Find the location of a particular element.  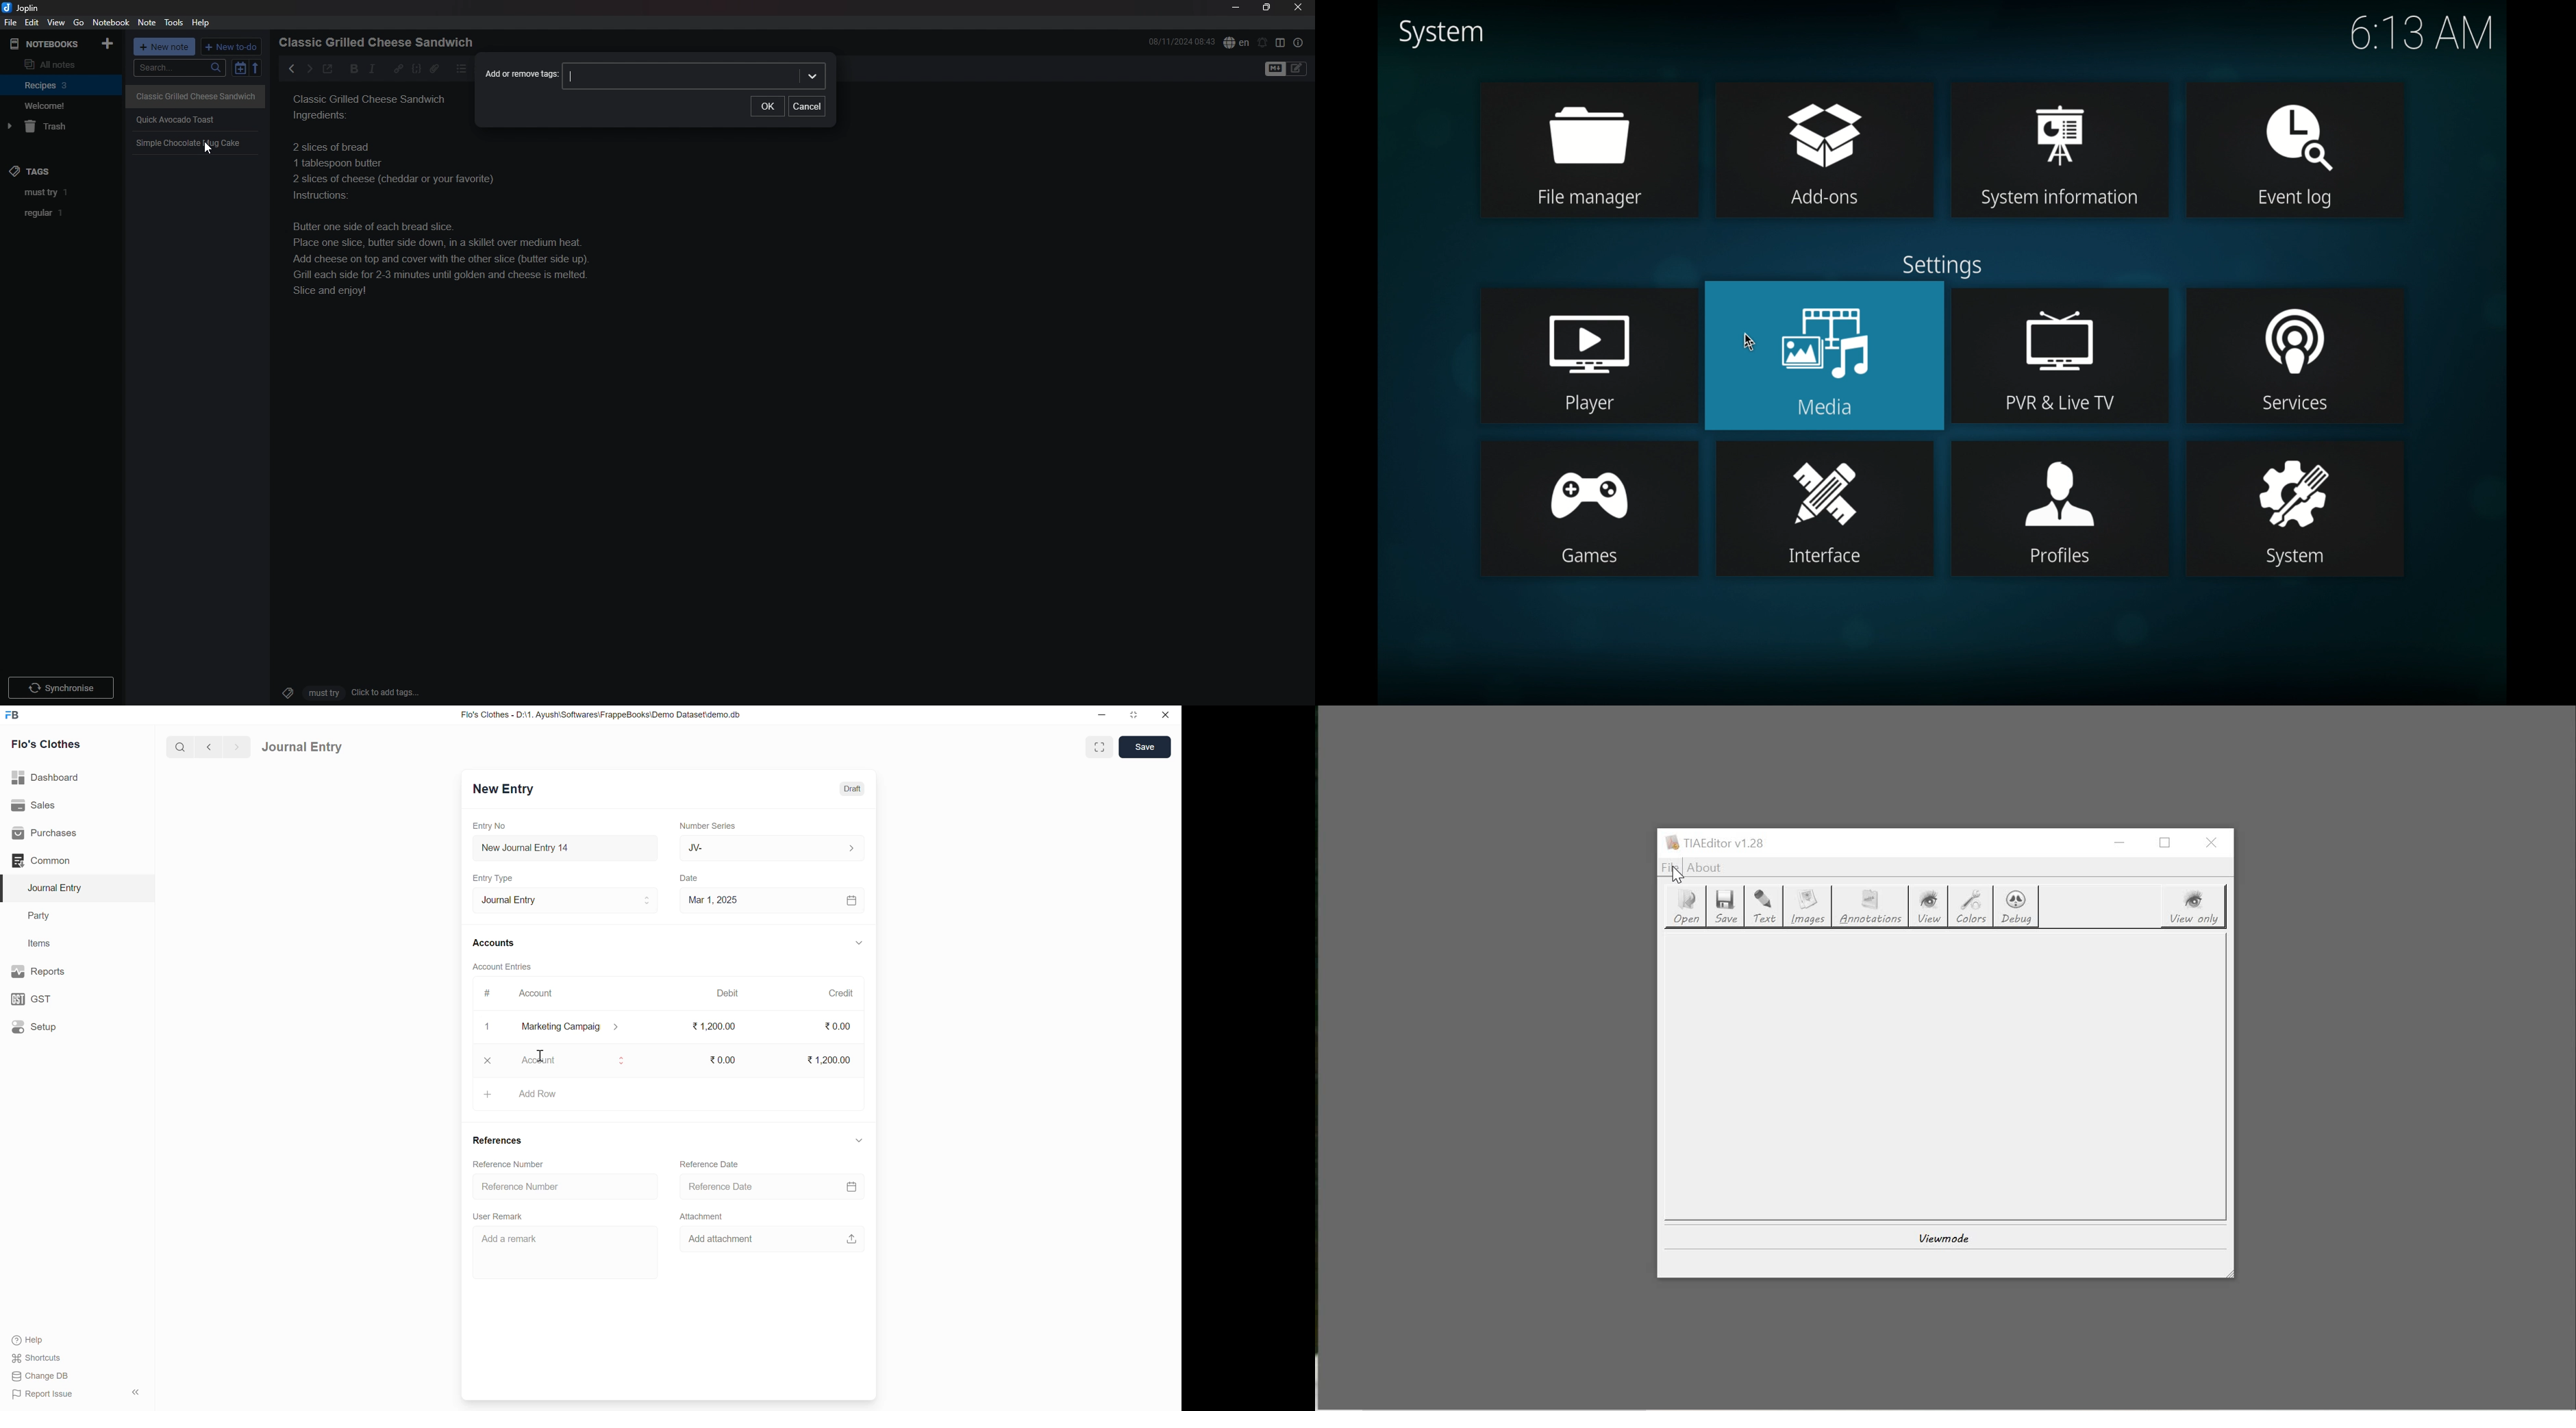

1200 is located at coordinates (709, 1026).